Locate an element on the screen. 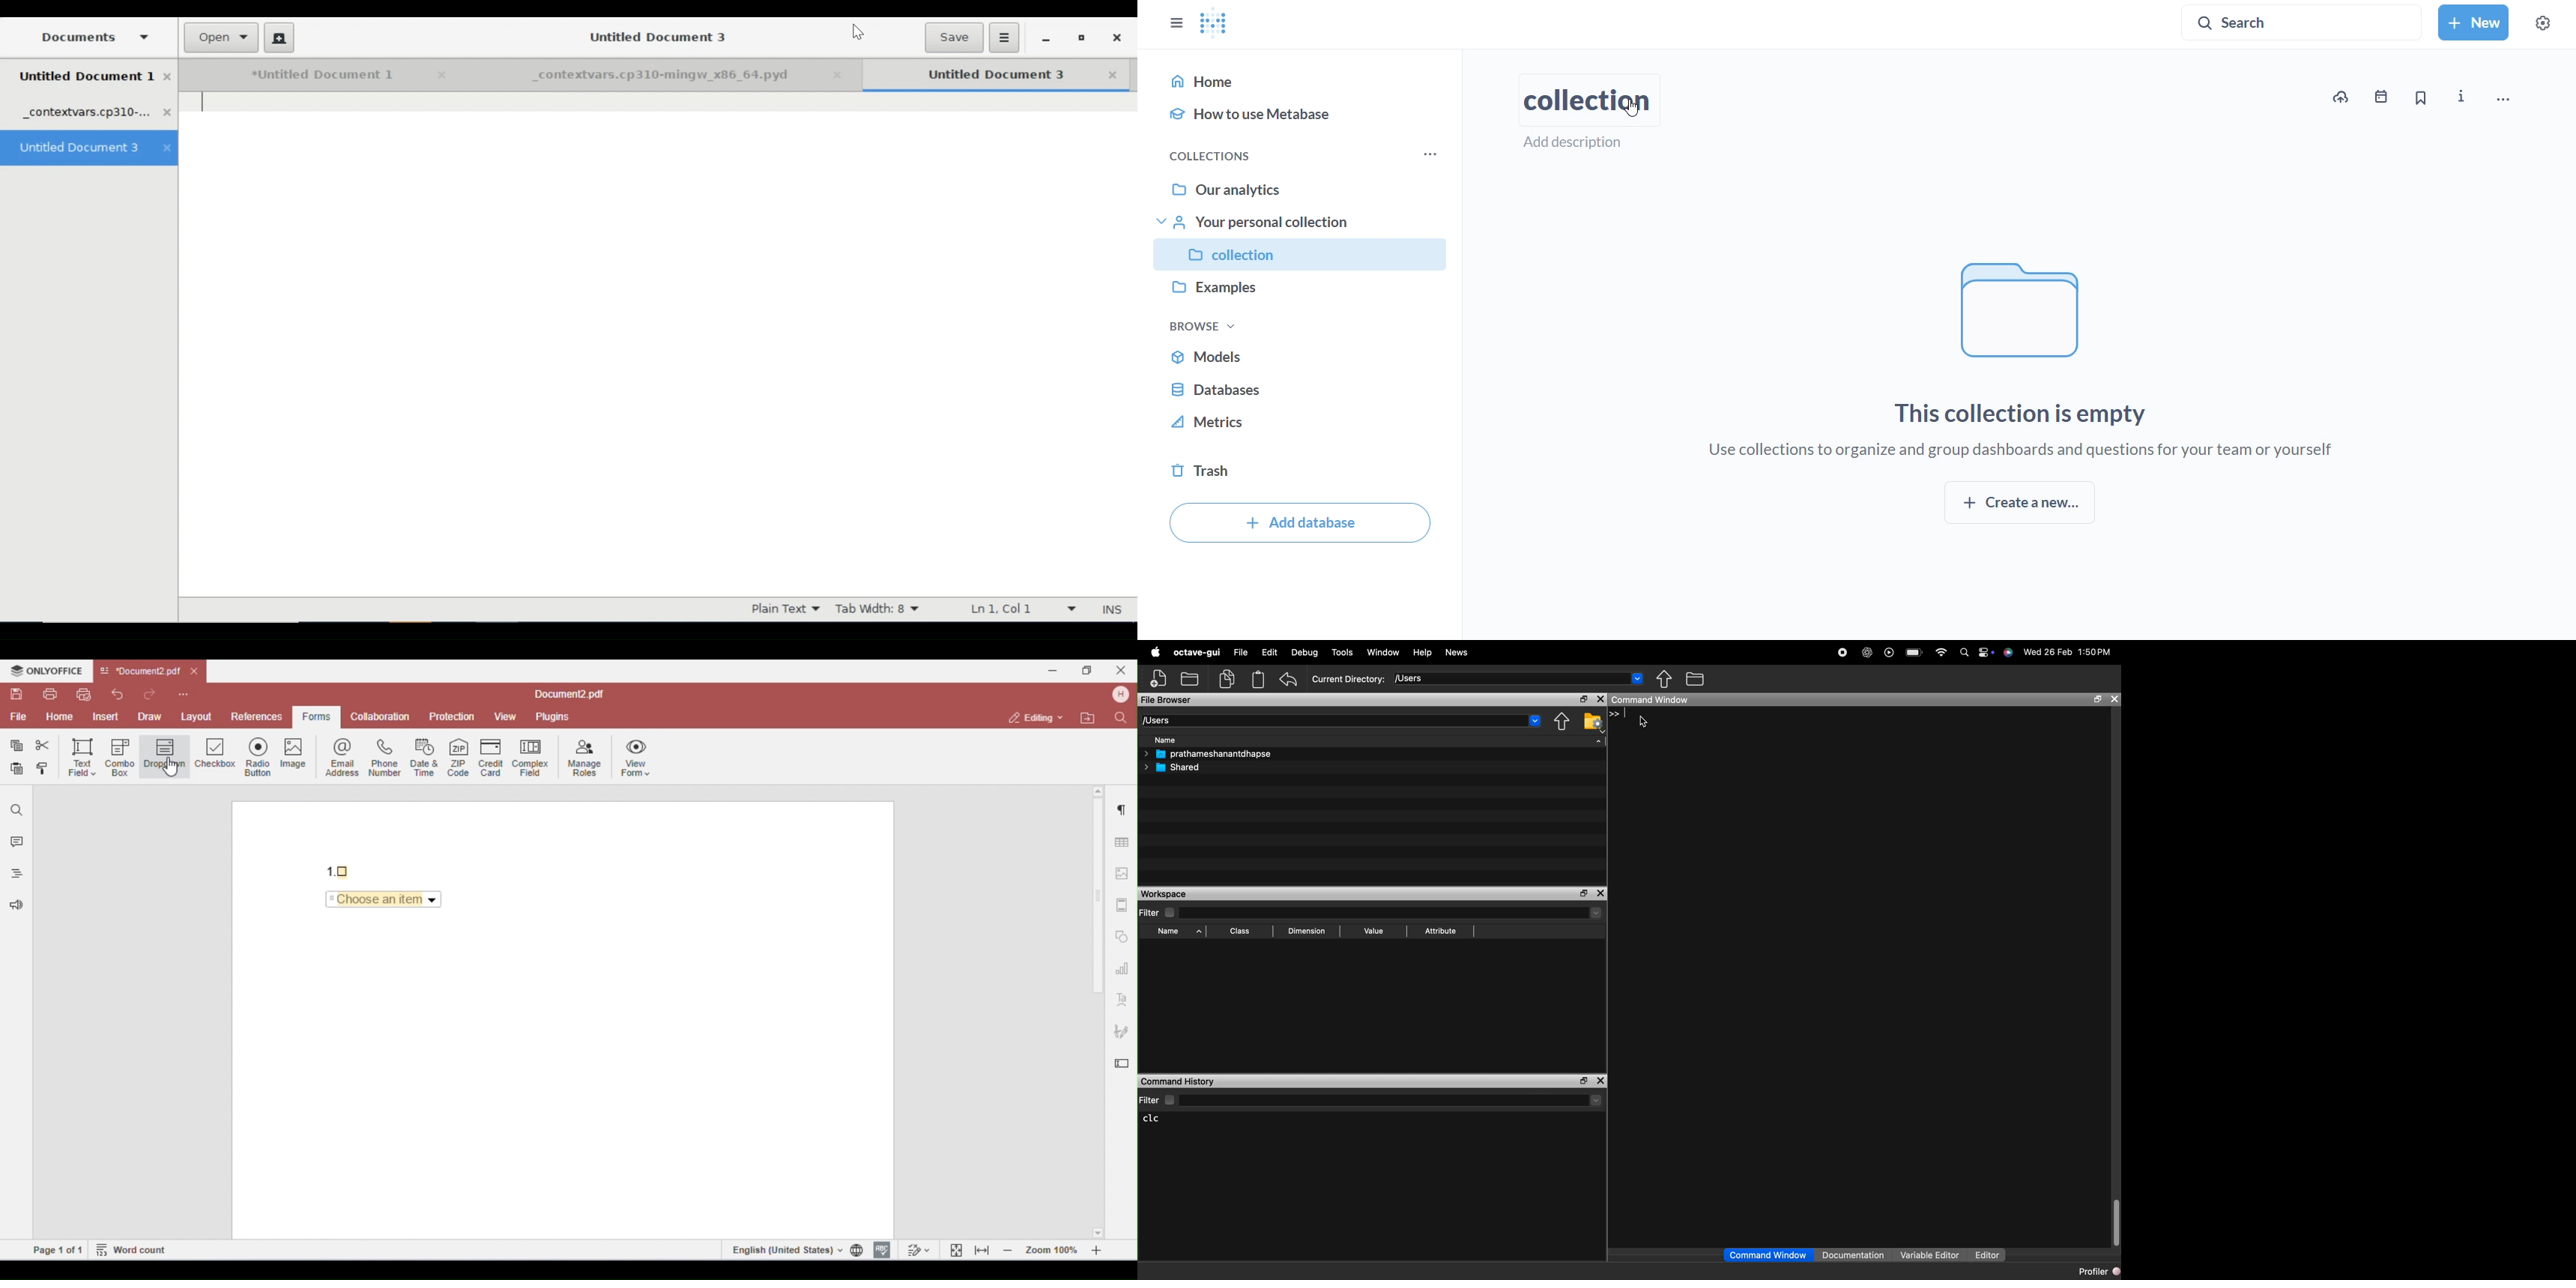 The width and height of the screenshot is (2576, 1288). battery is located at coordinates (1914, 650).